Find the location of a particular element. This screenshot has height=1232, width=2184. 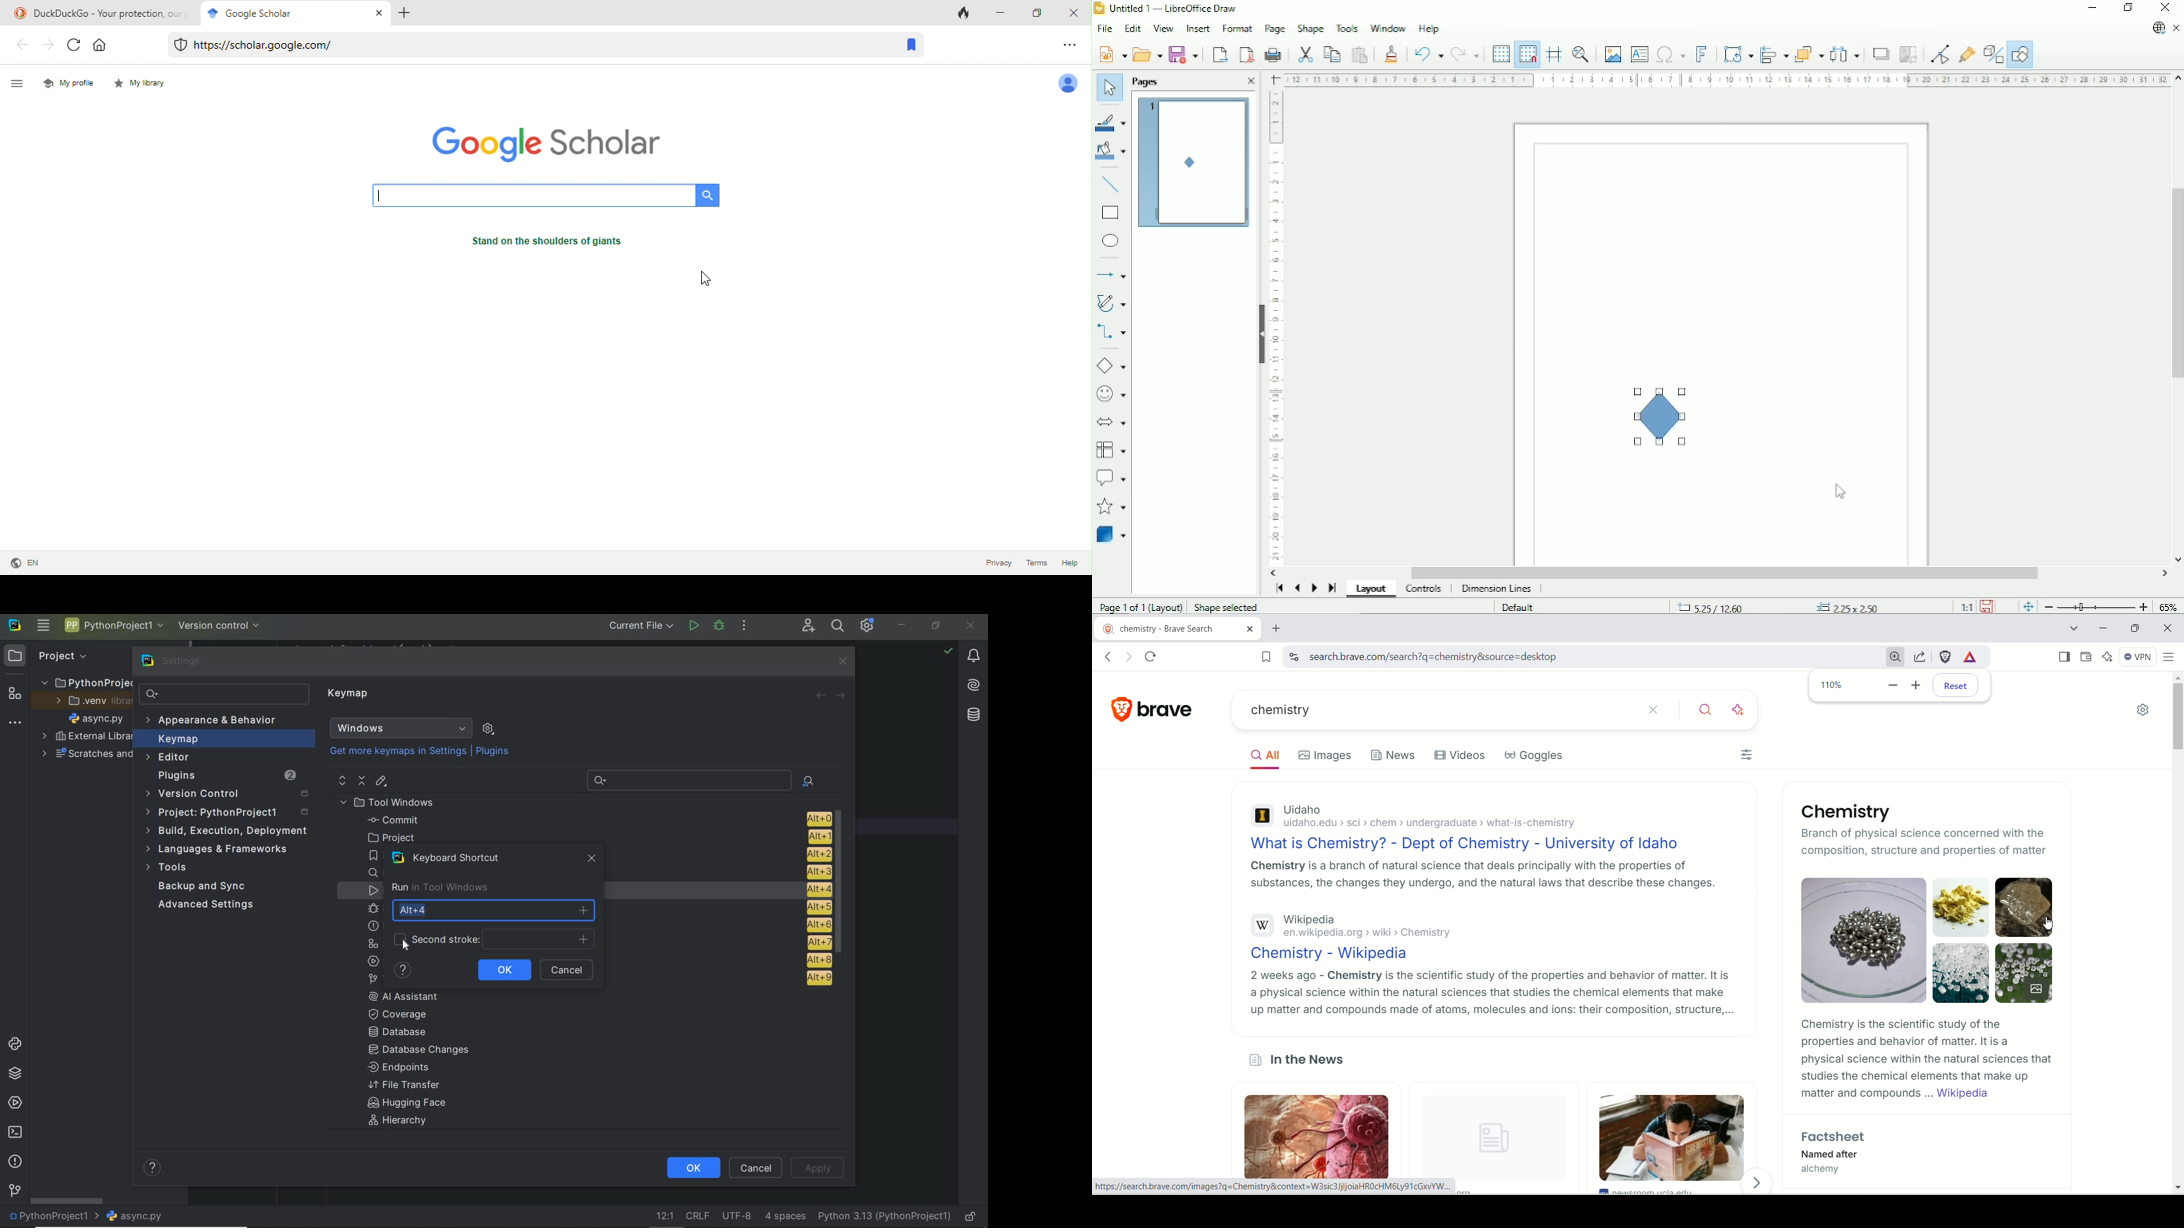

Vertical scale is located at coordinates (1275, 325).